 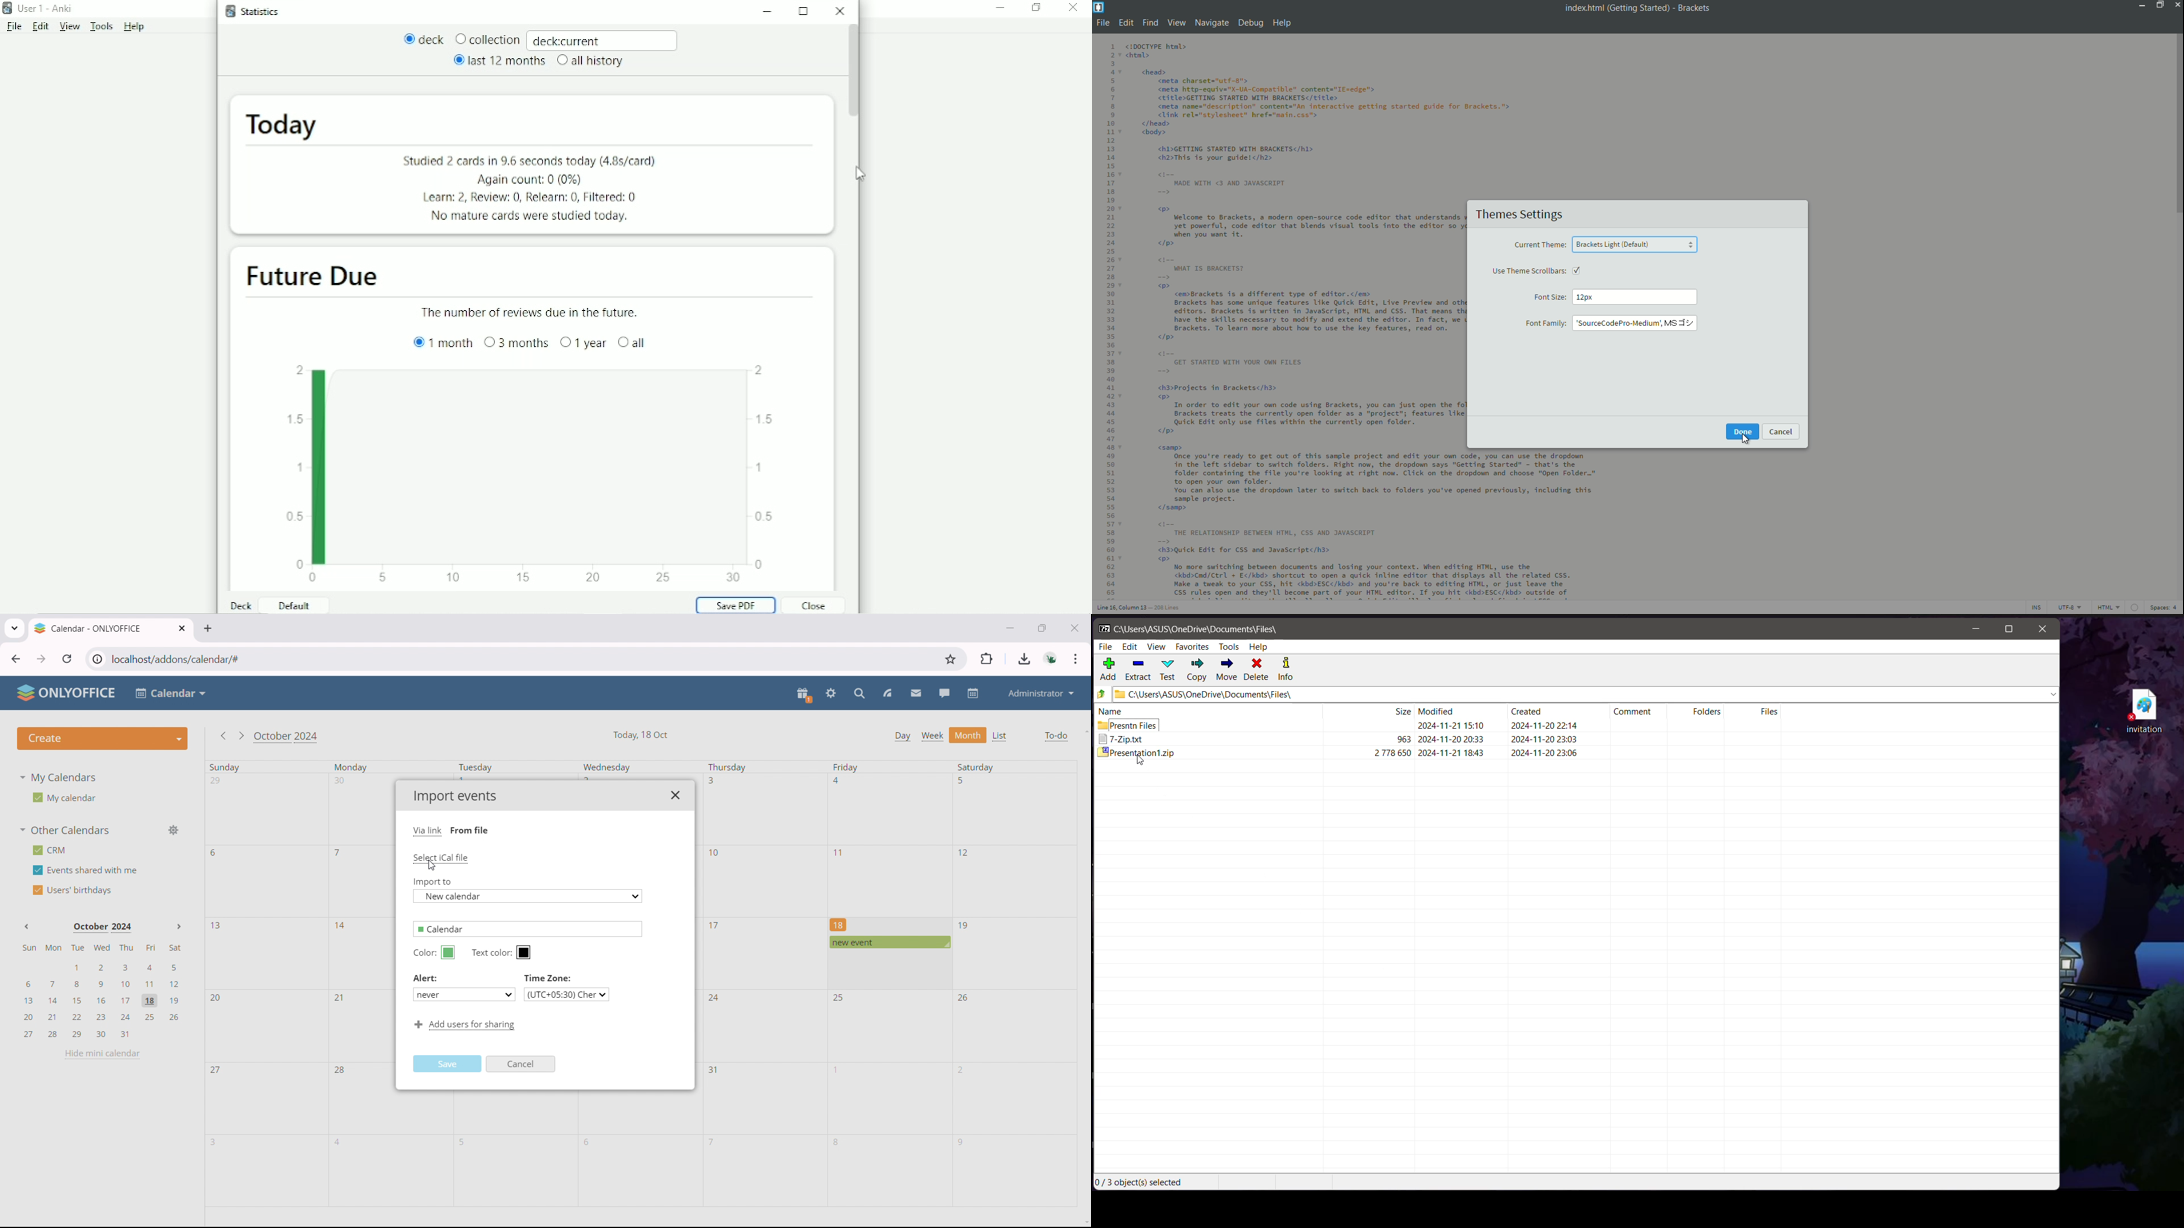 What do you see at coordinates (1978, 629) in the screenshot?
I see `Minimize` at bounding box center [1978, 629].